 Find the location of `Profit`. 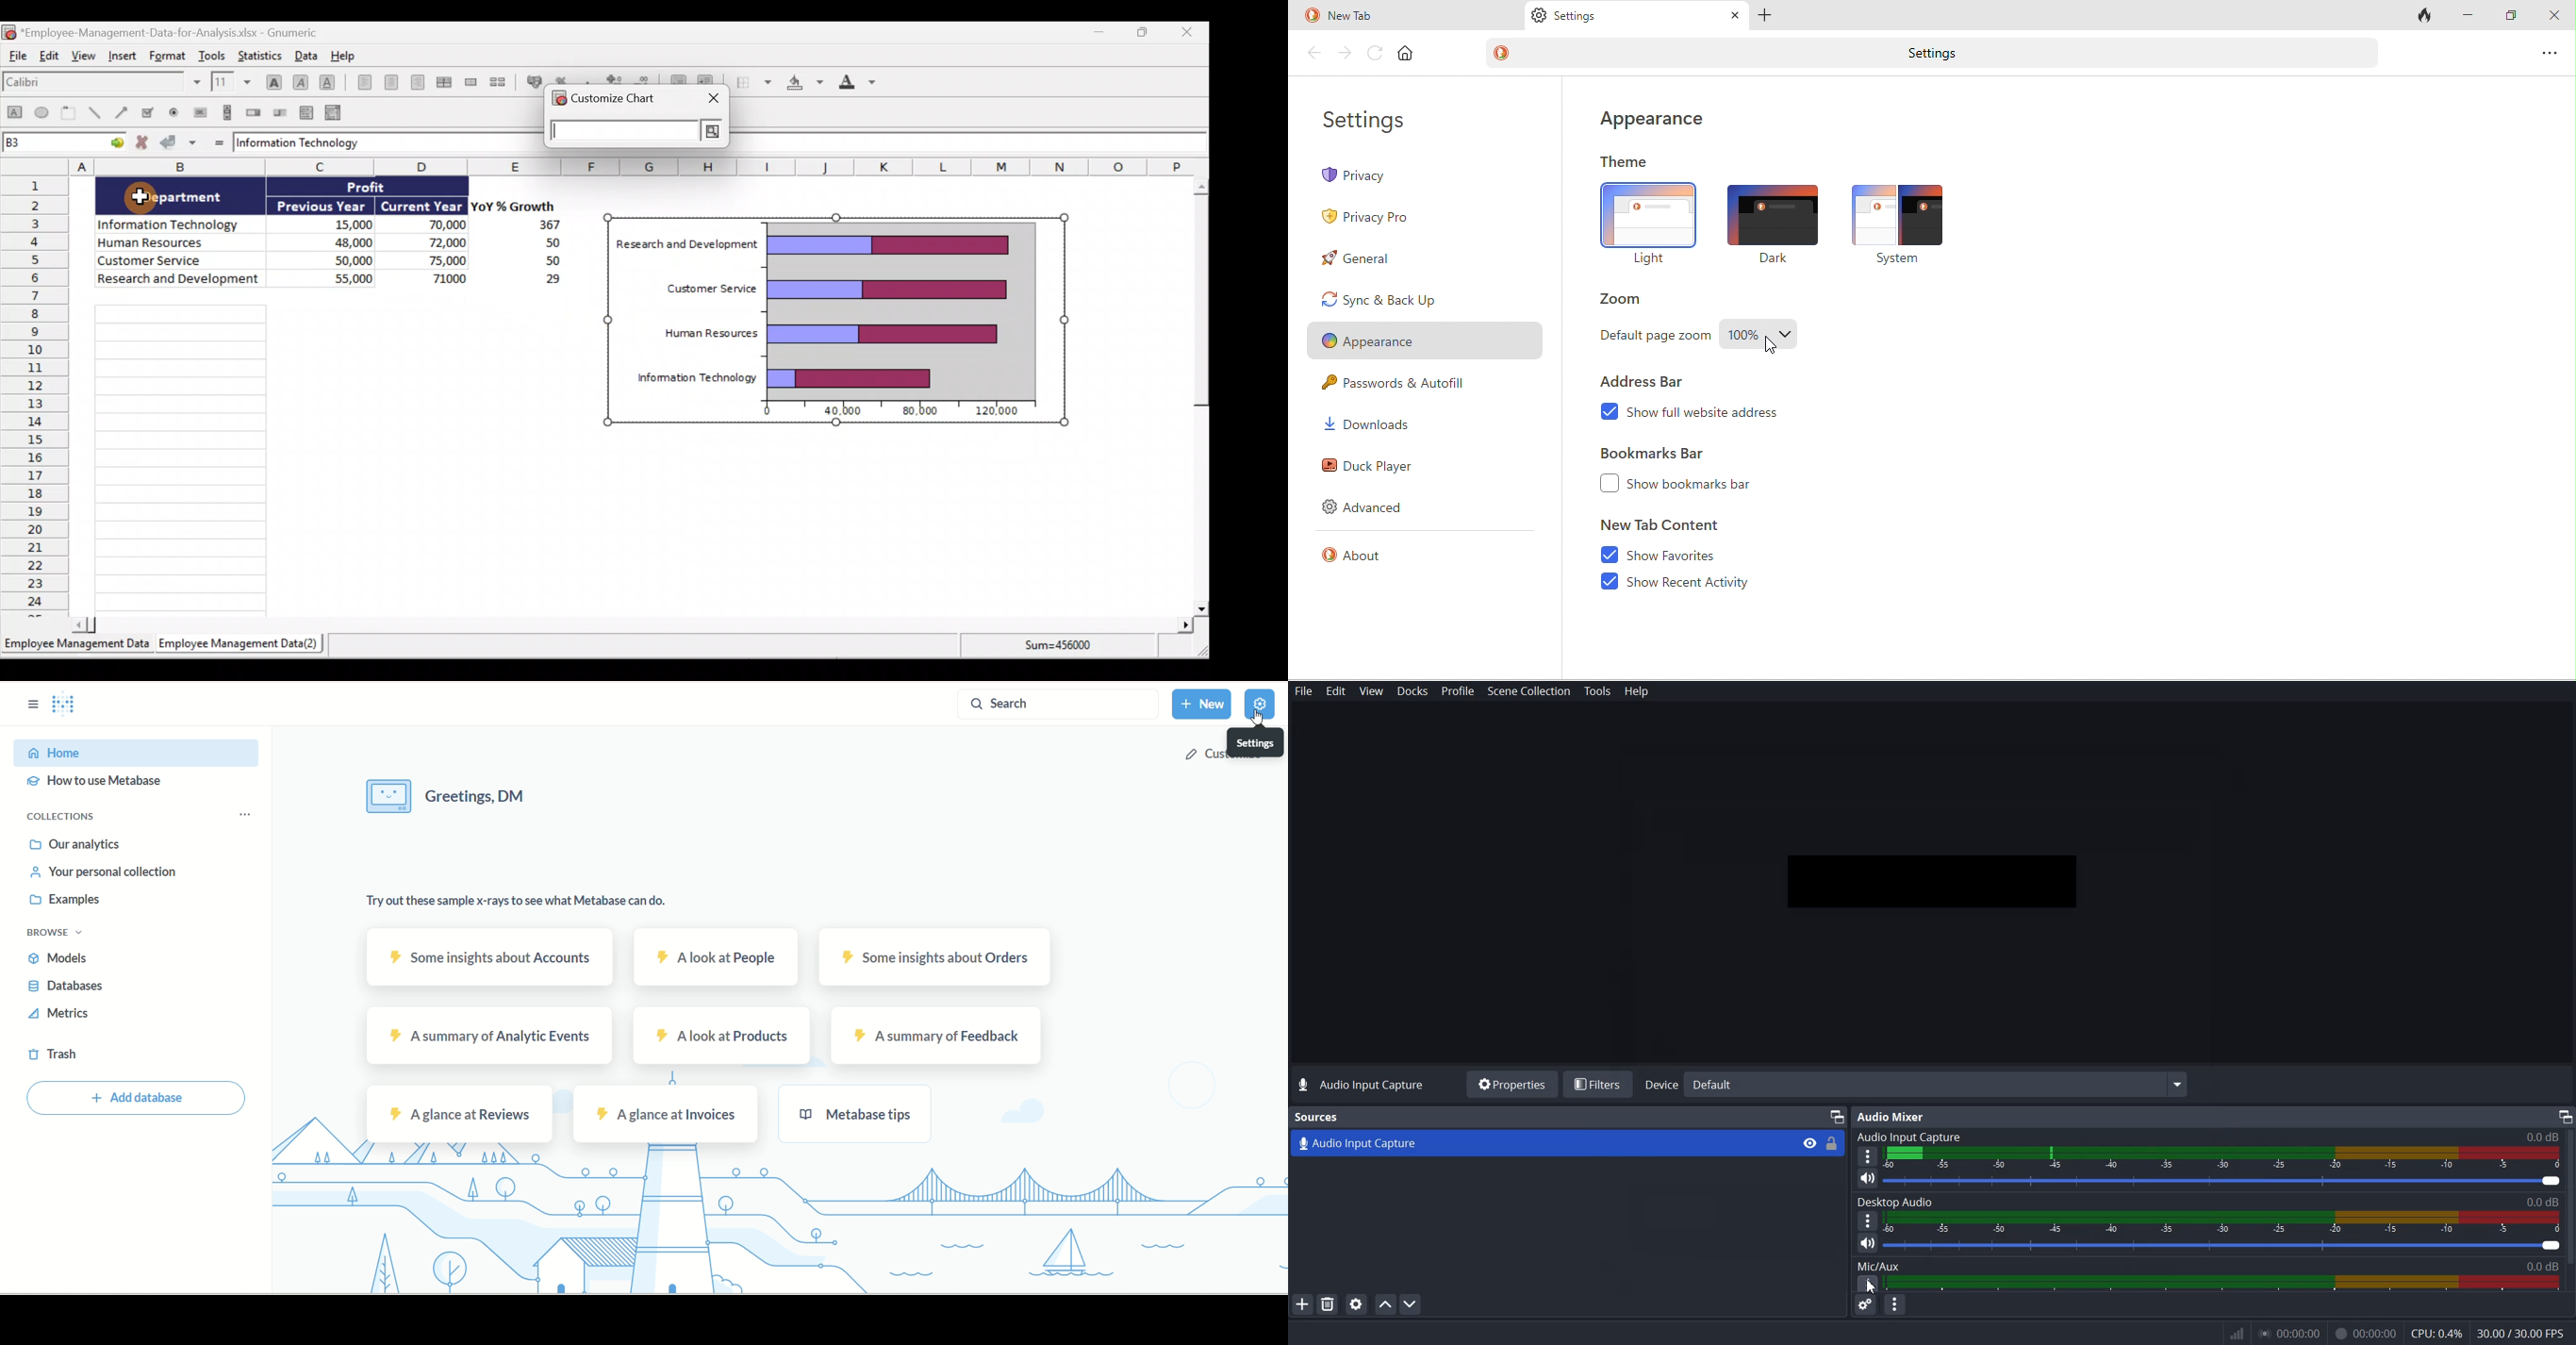

Profit is located at coordinates (377, 189).